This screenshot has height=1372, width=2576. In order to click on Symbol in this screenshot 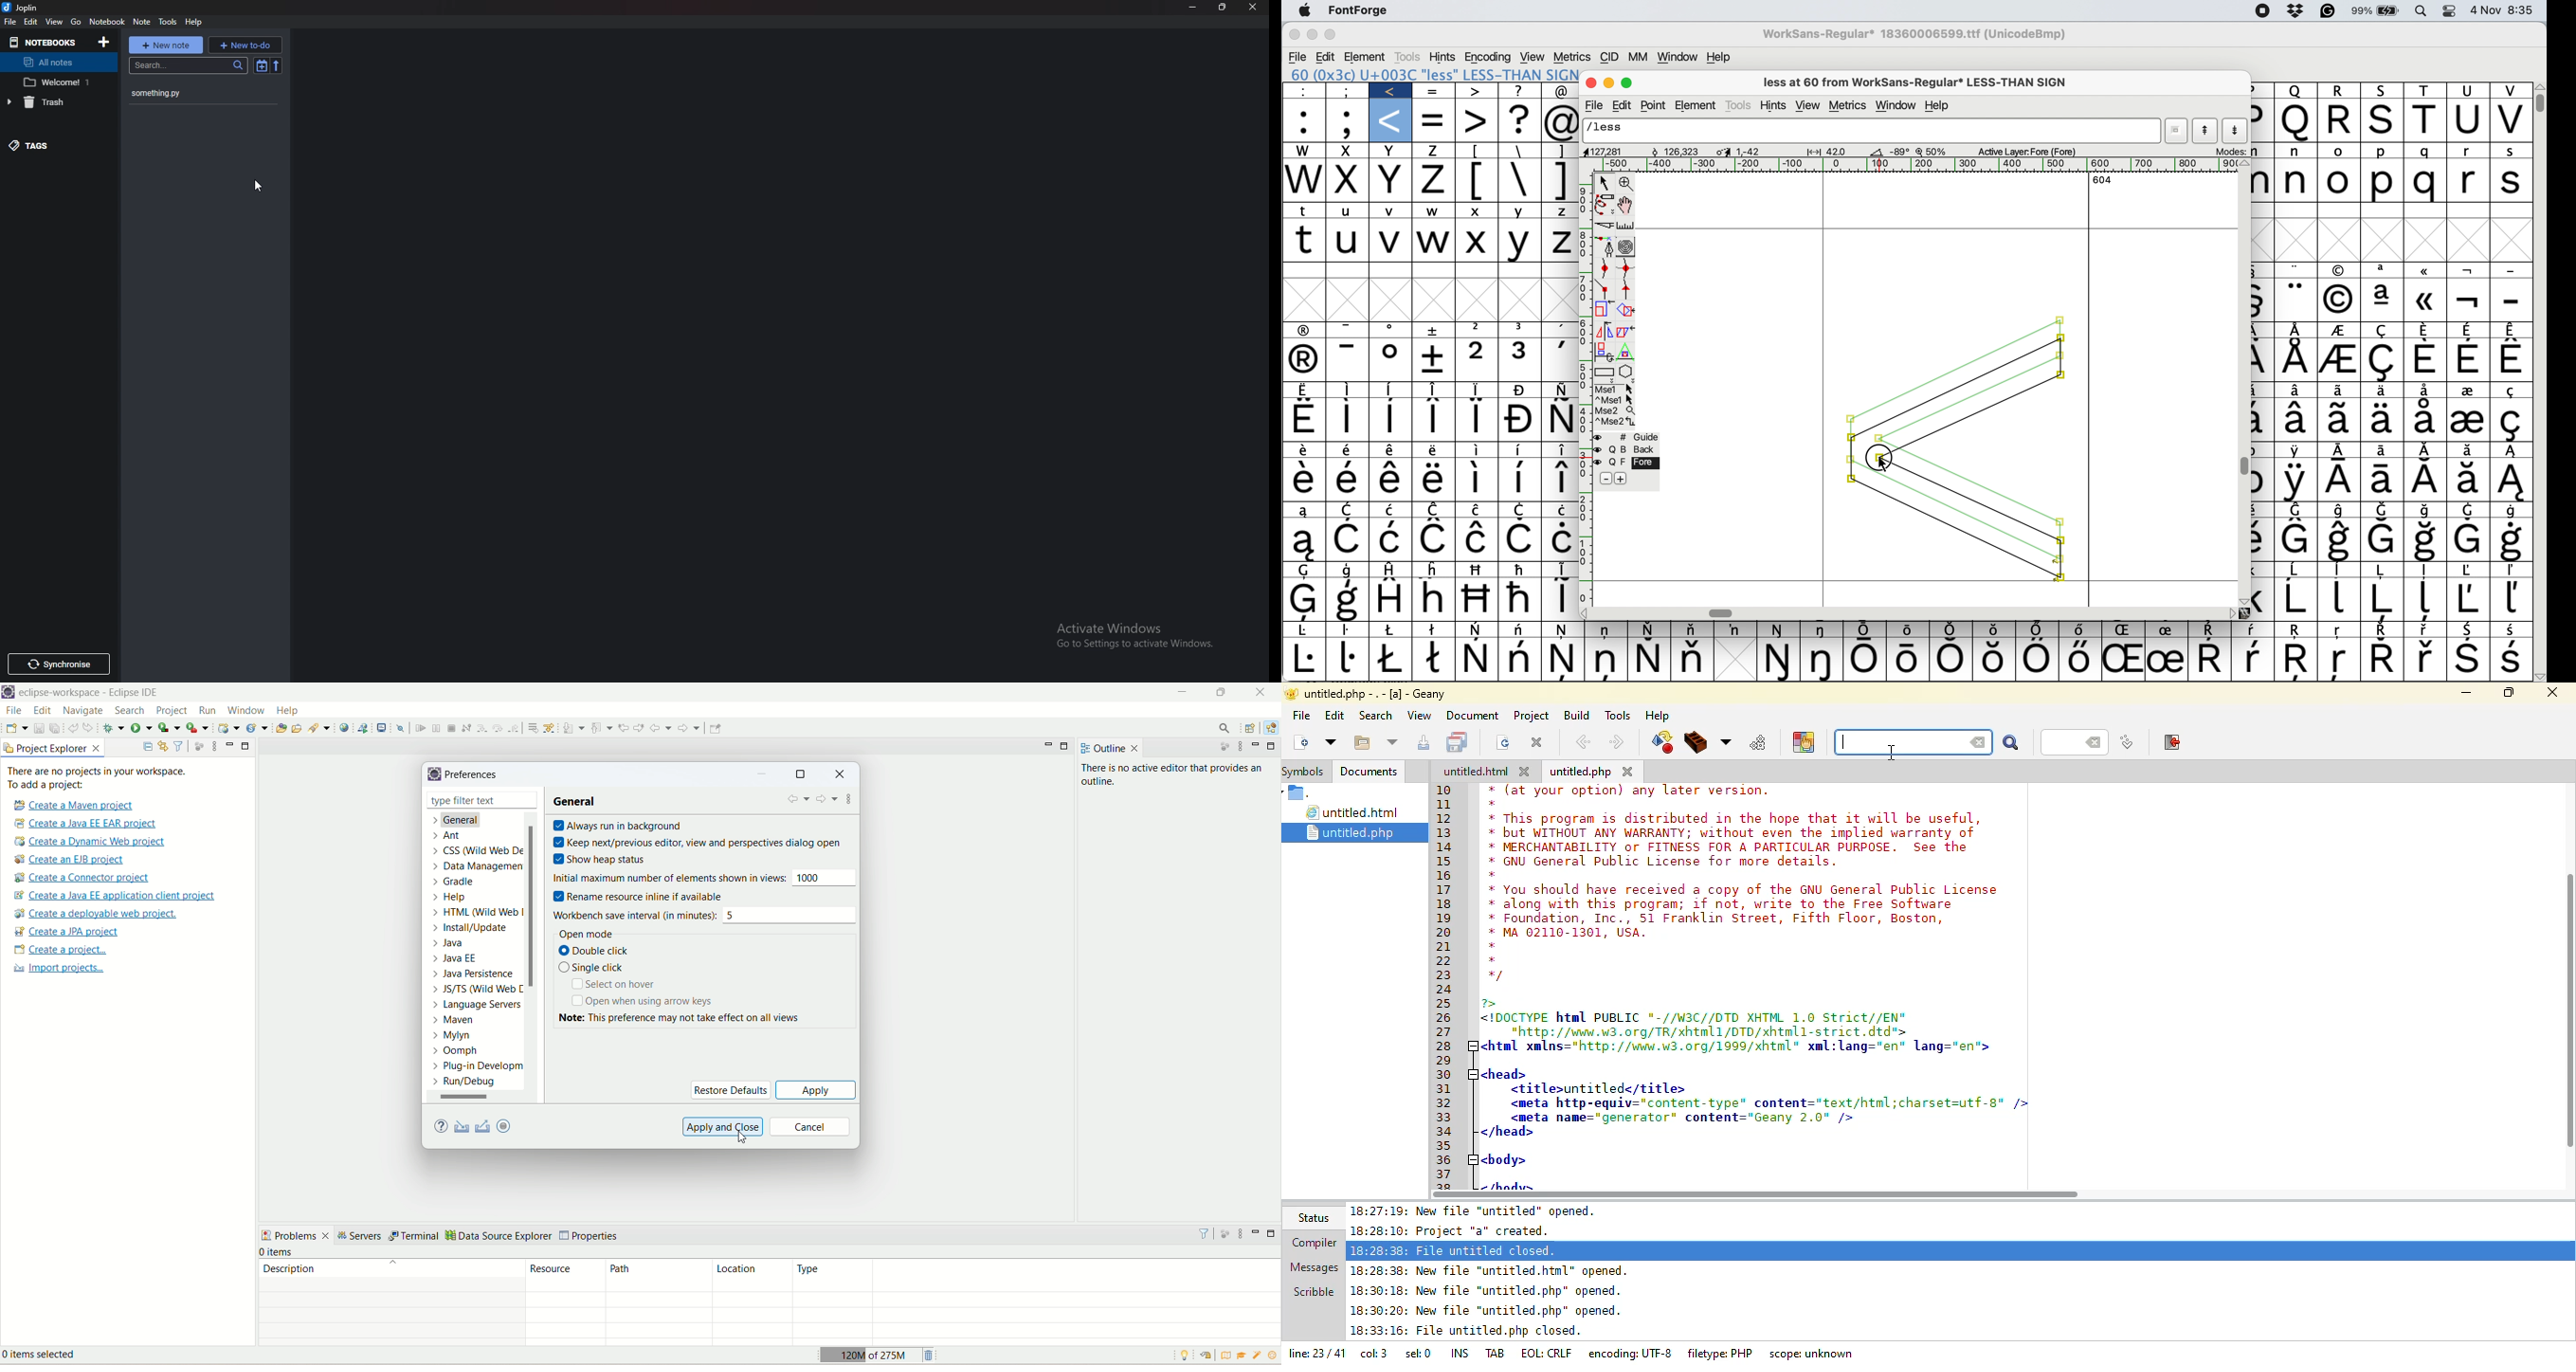, I will do `click(2385, 390)`.